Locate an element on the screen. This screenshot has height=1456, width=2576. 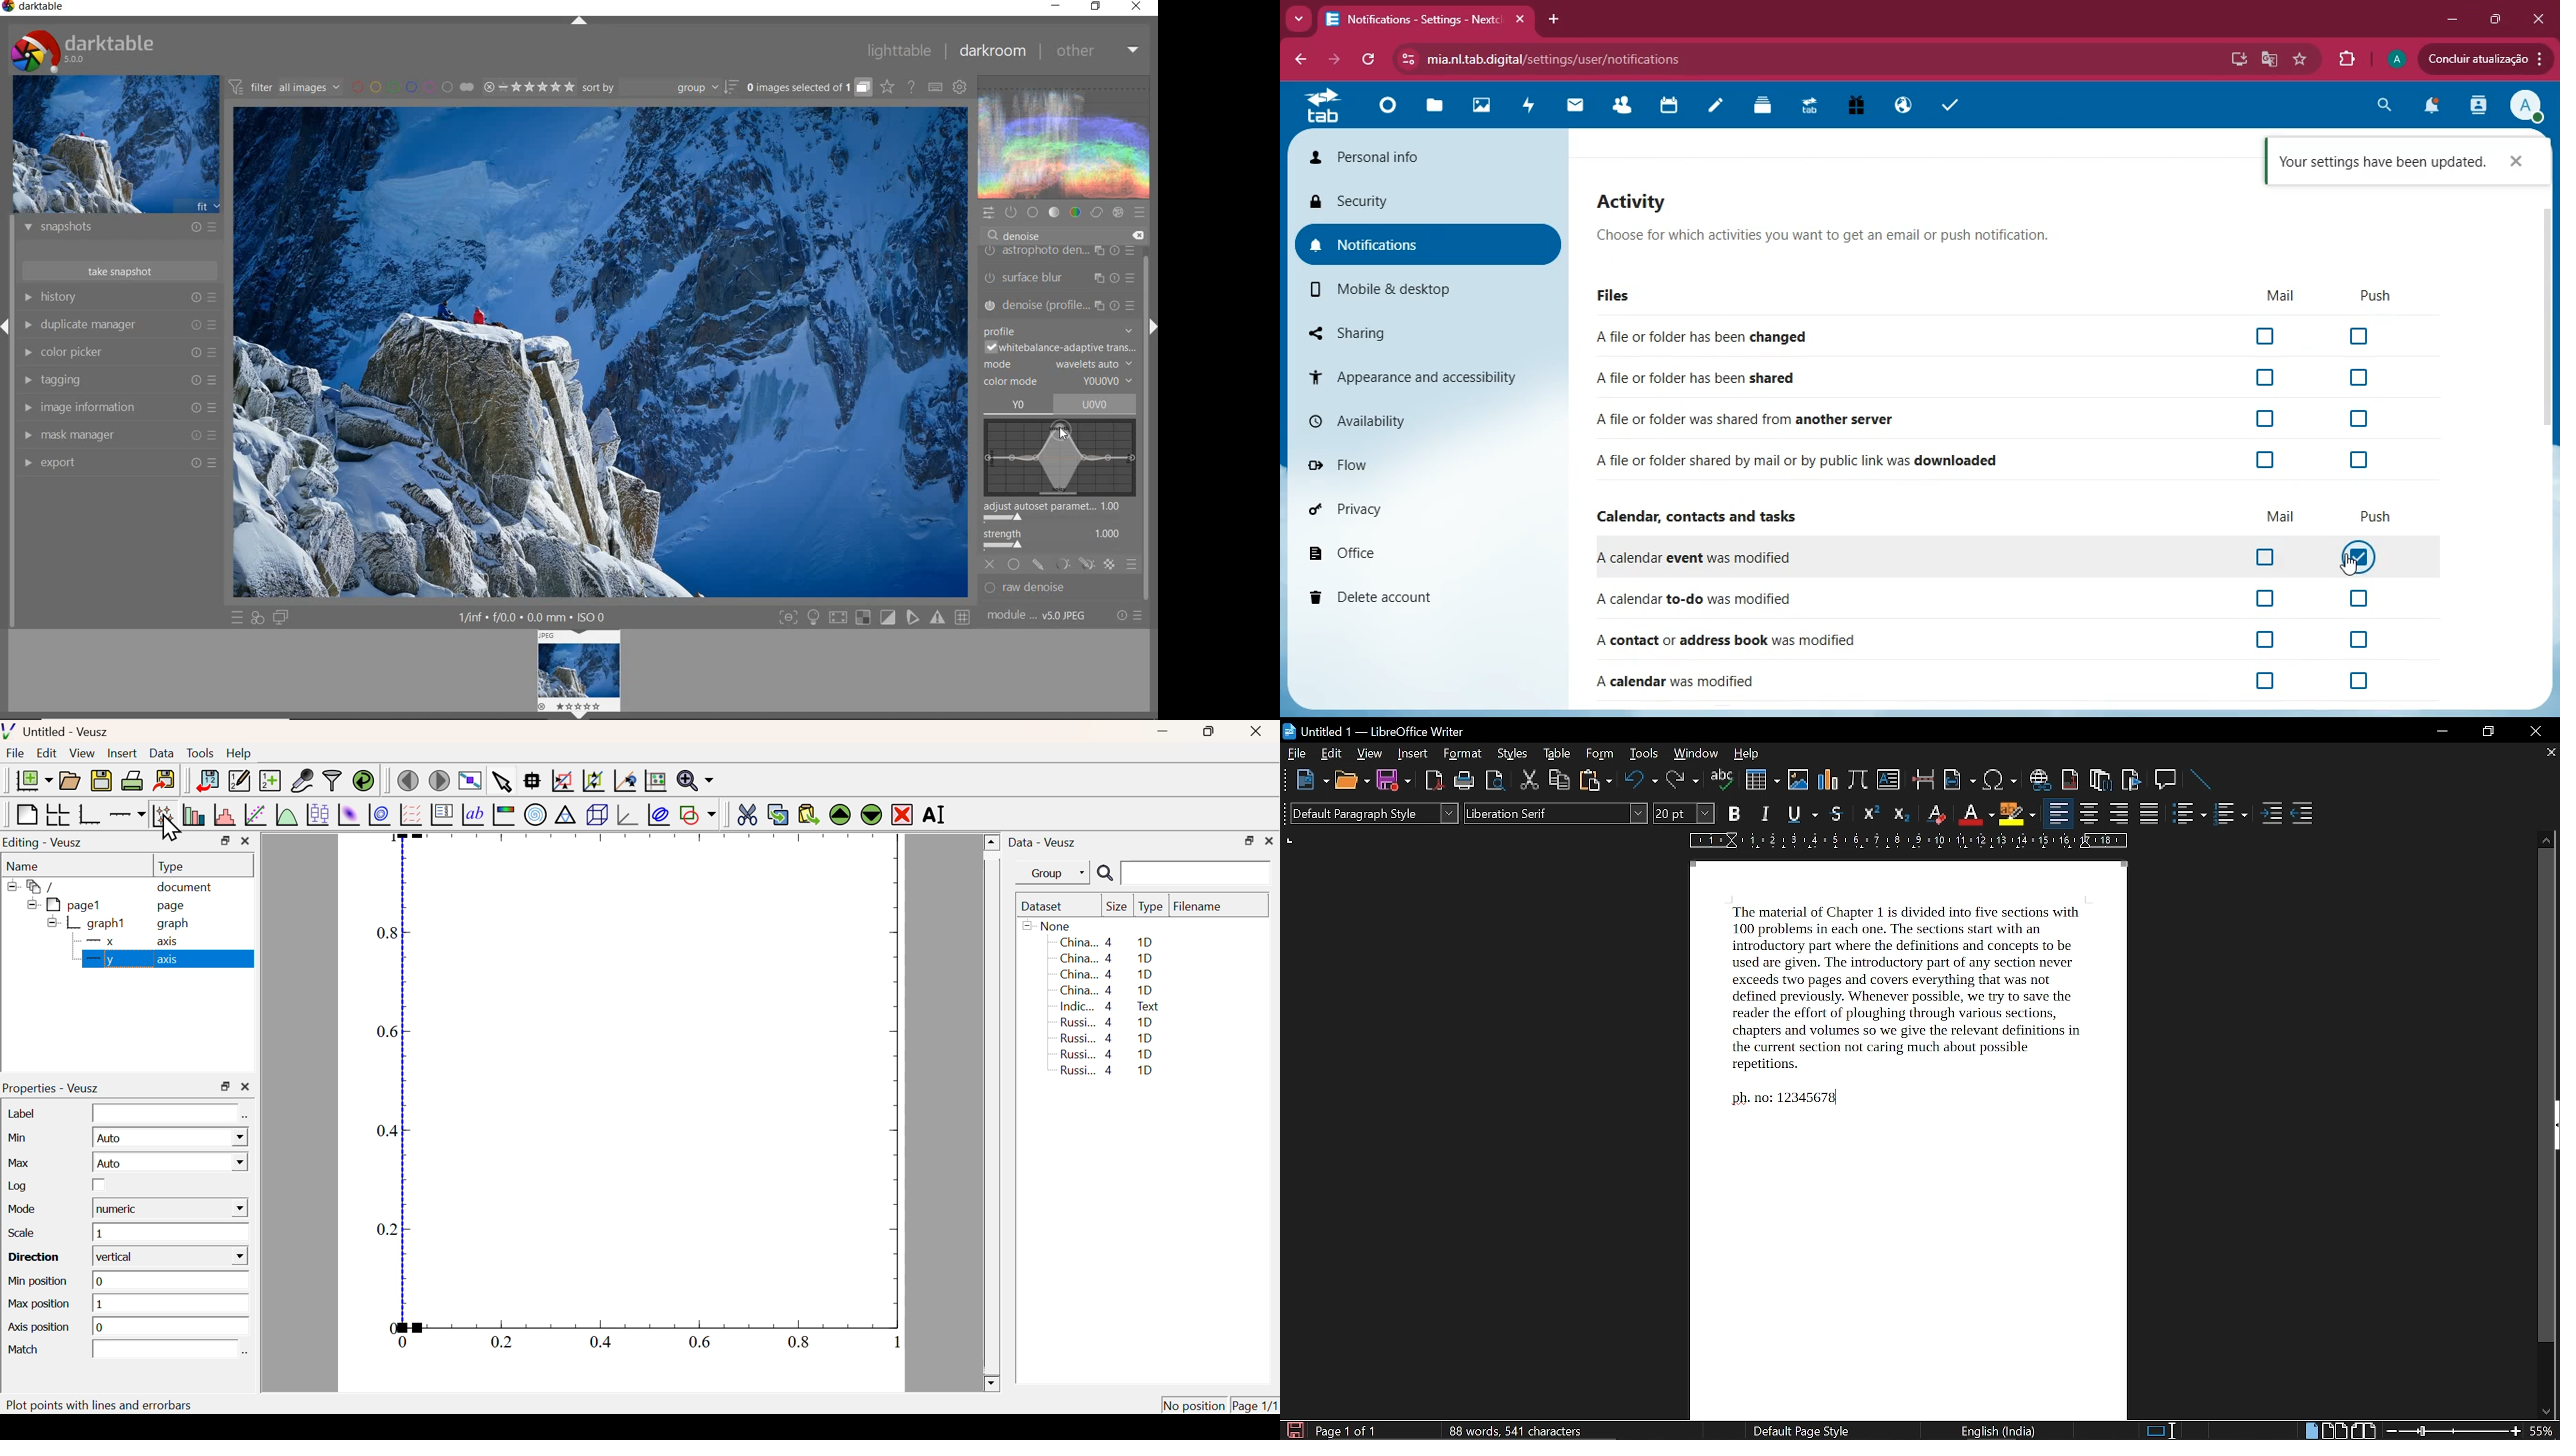
home is located at coordinates (1384, 114).